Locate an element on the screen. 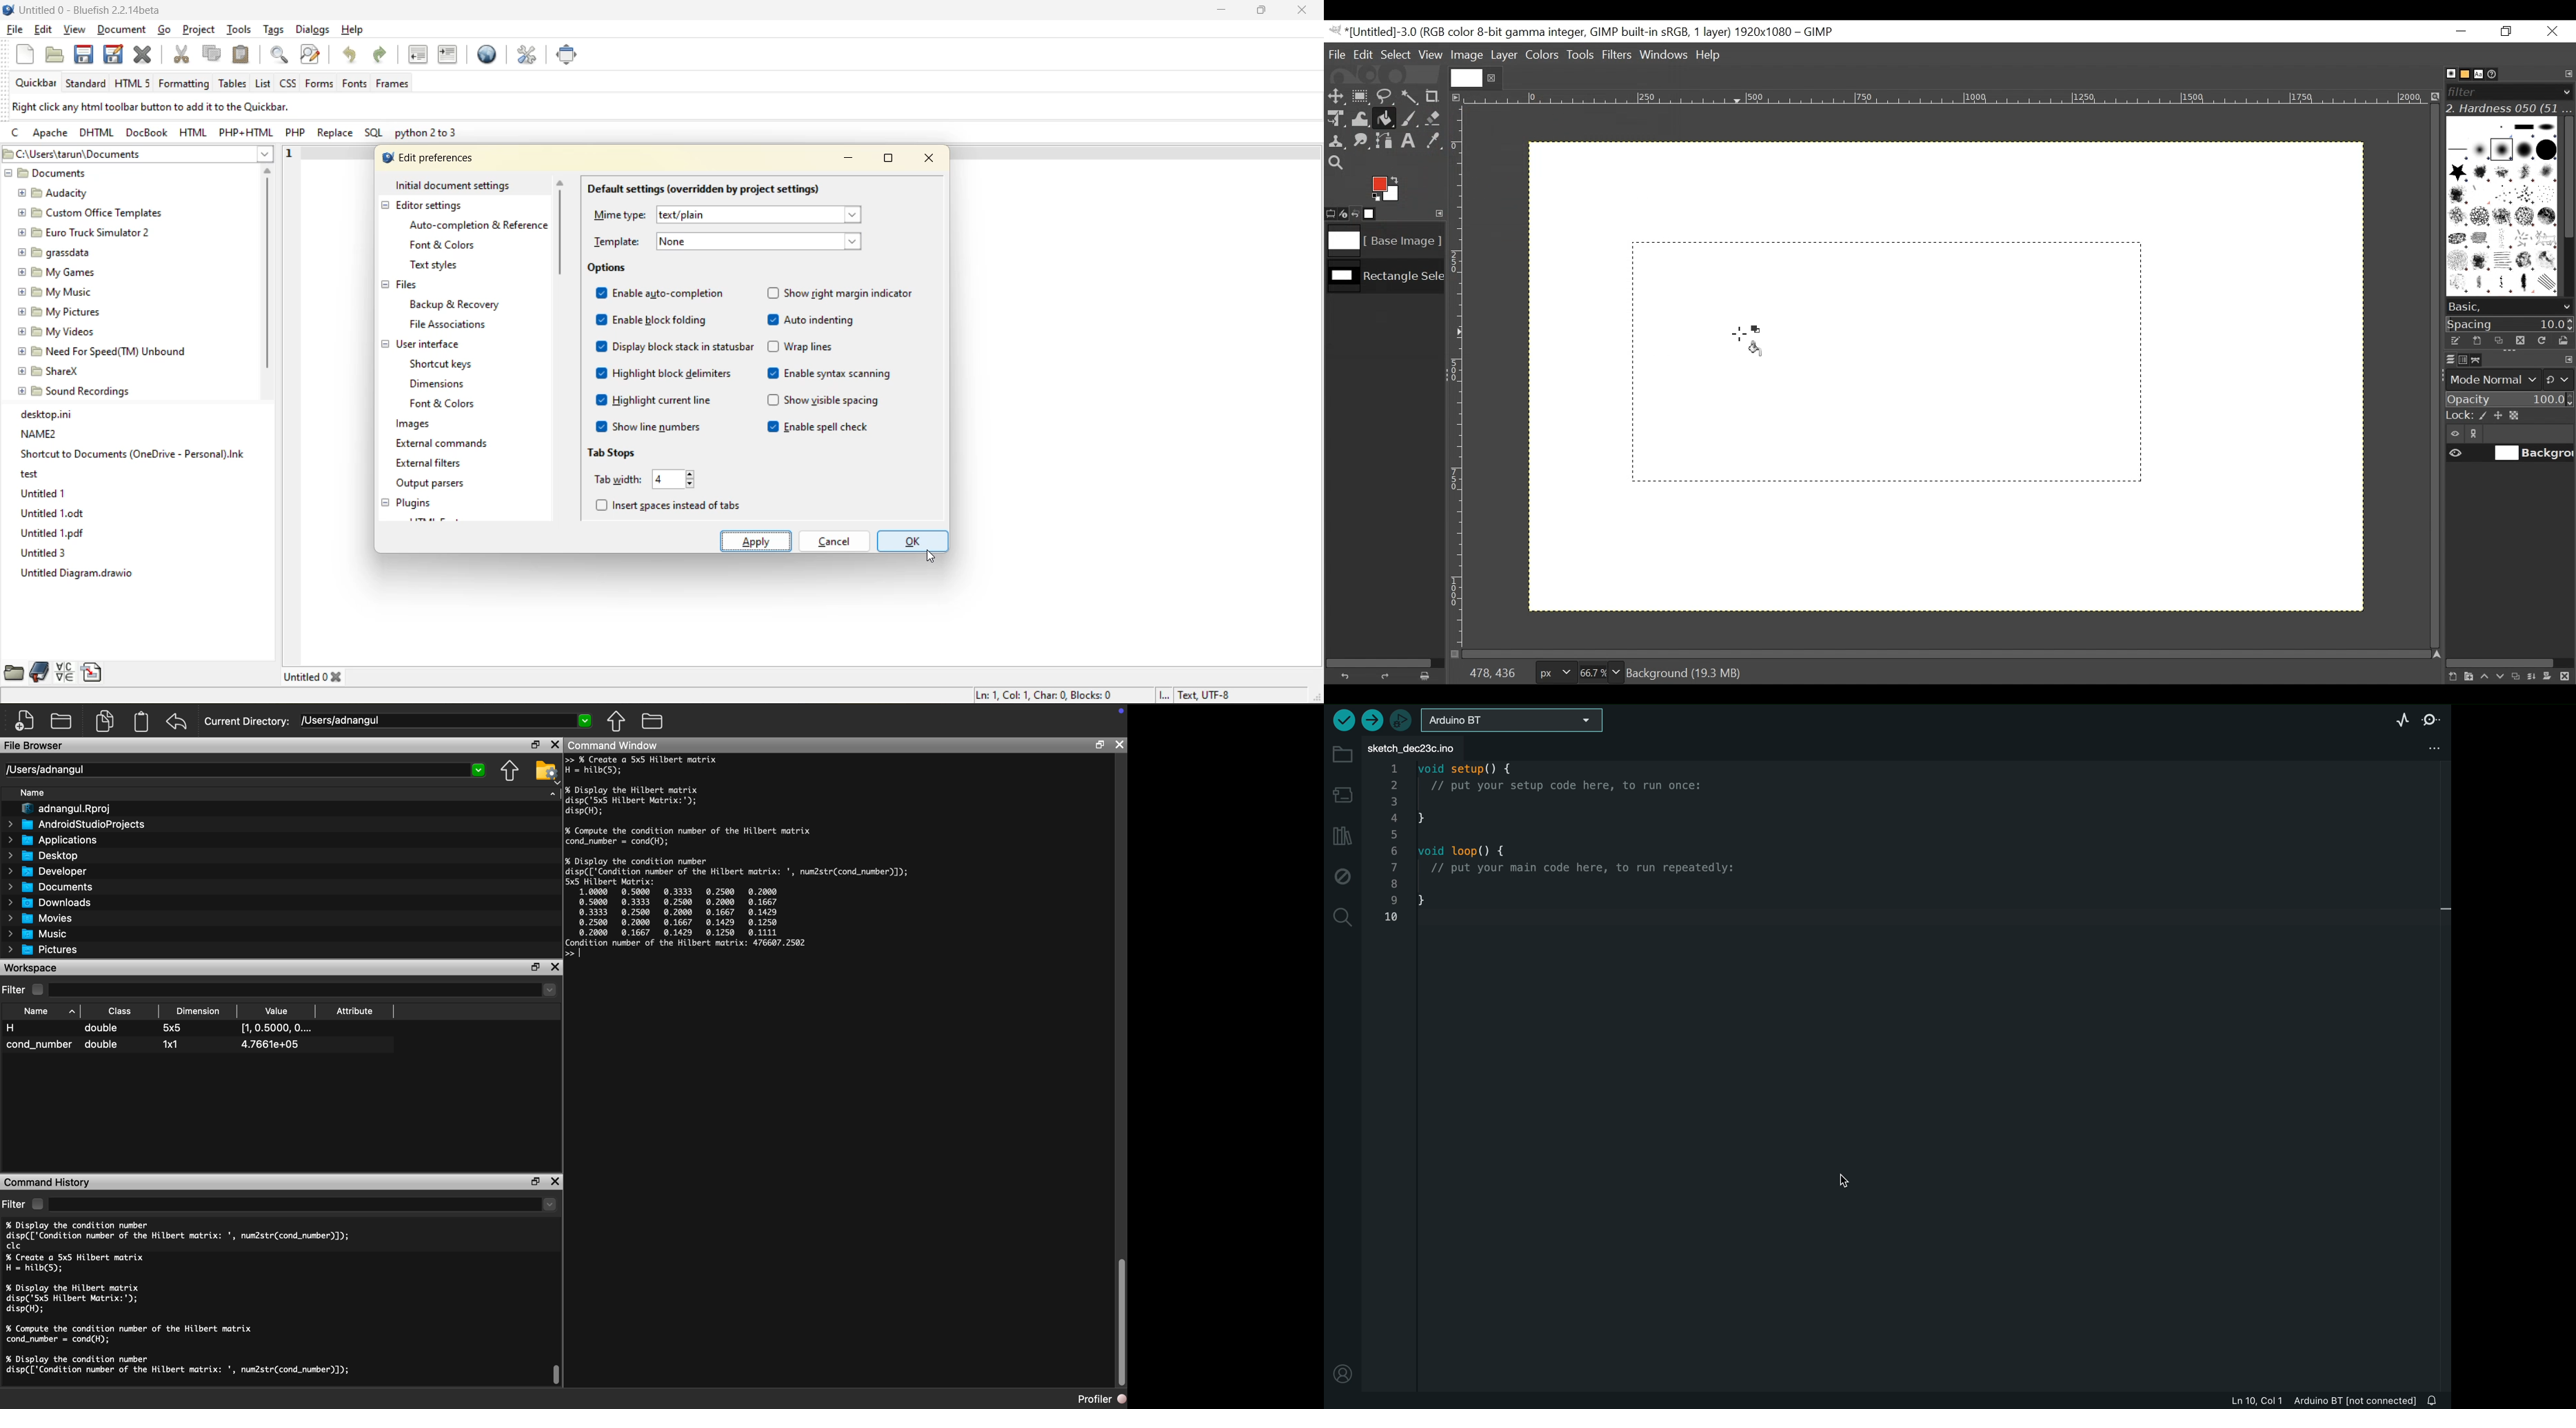  @ PB grassdata is located at coordinates (54, 251).